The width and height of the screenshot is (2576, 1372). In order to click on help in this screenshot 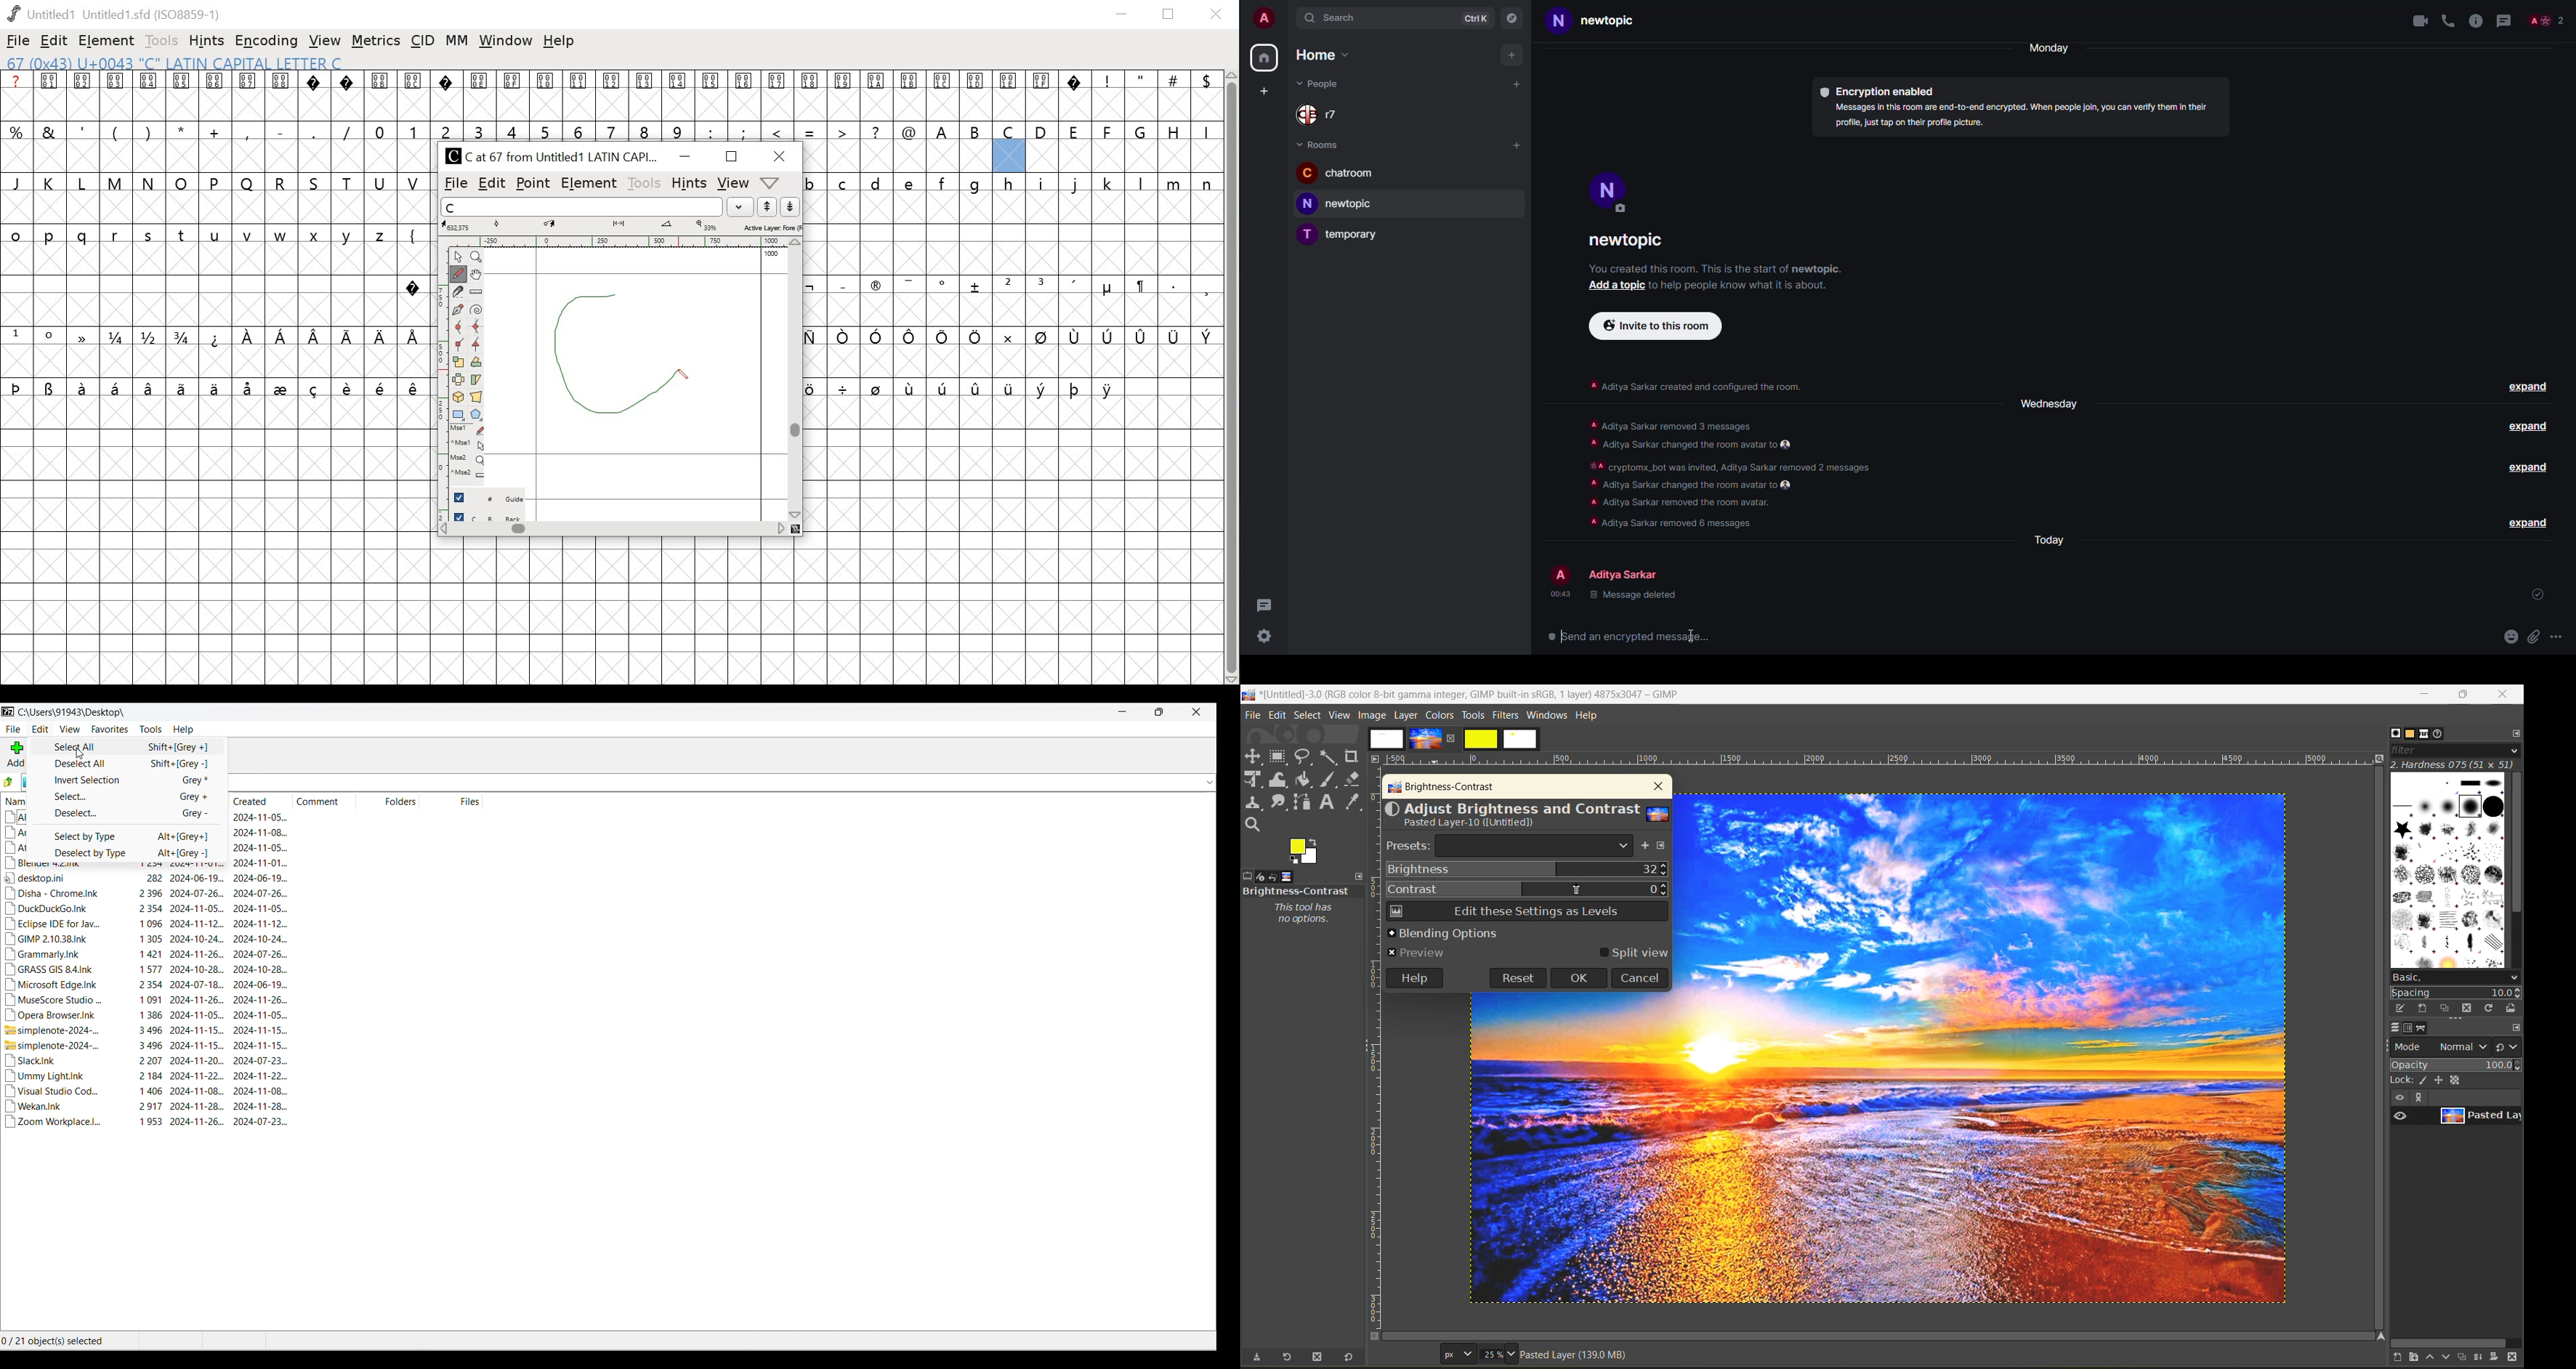, I will do `click(1414, 977)`.